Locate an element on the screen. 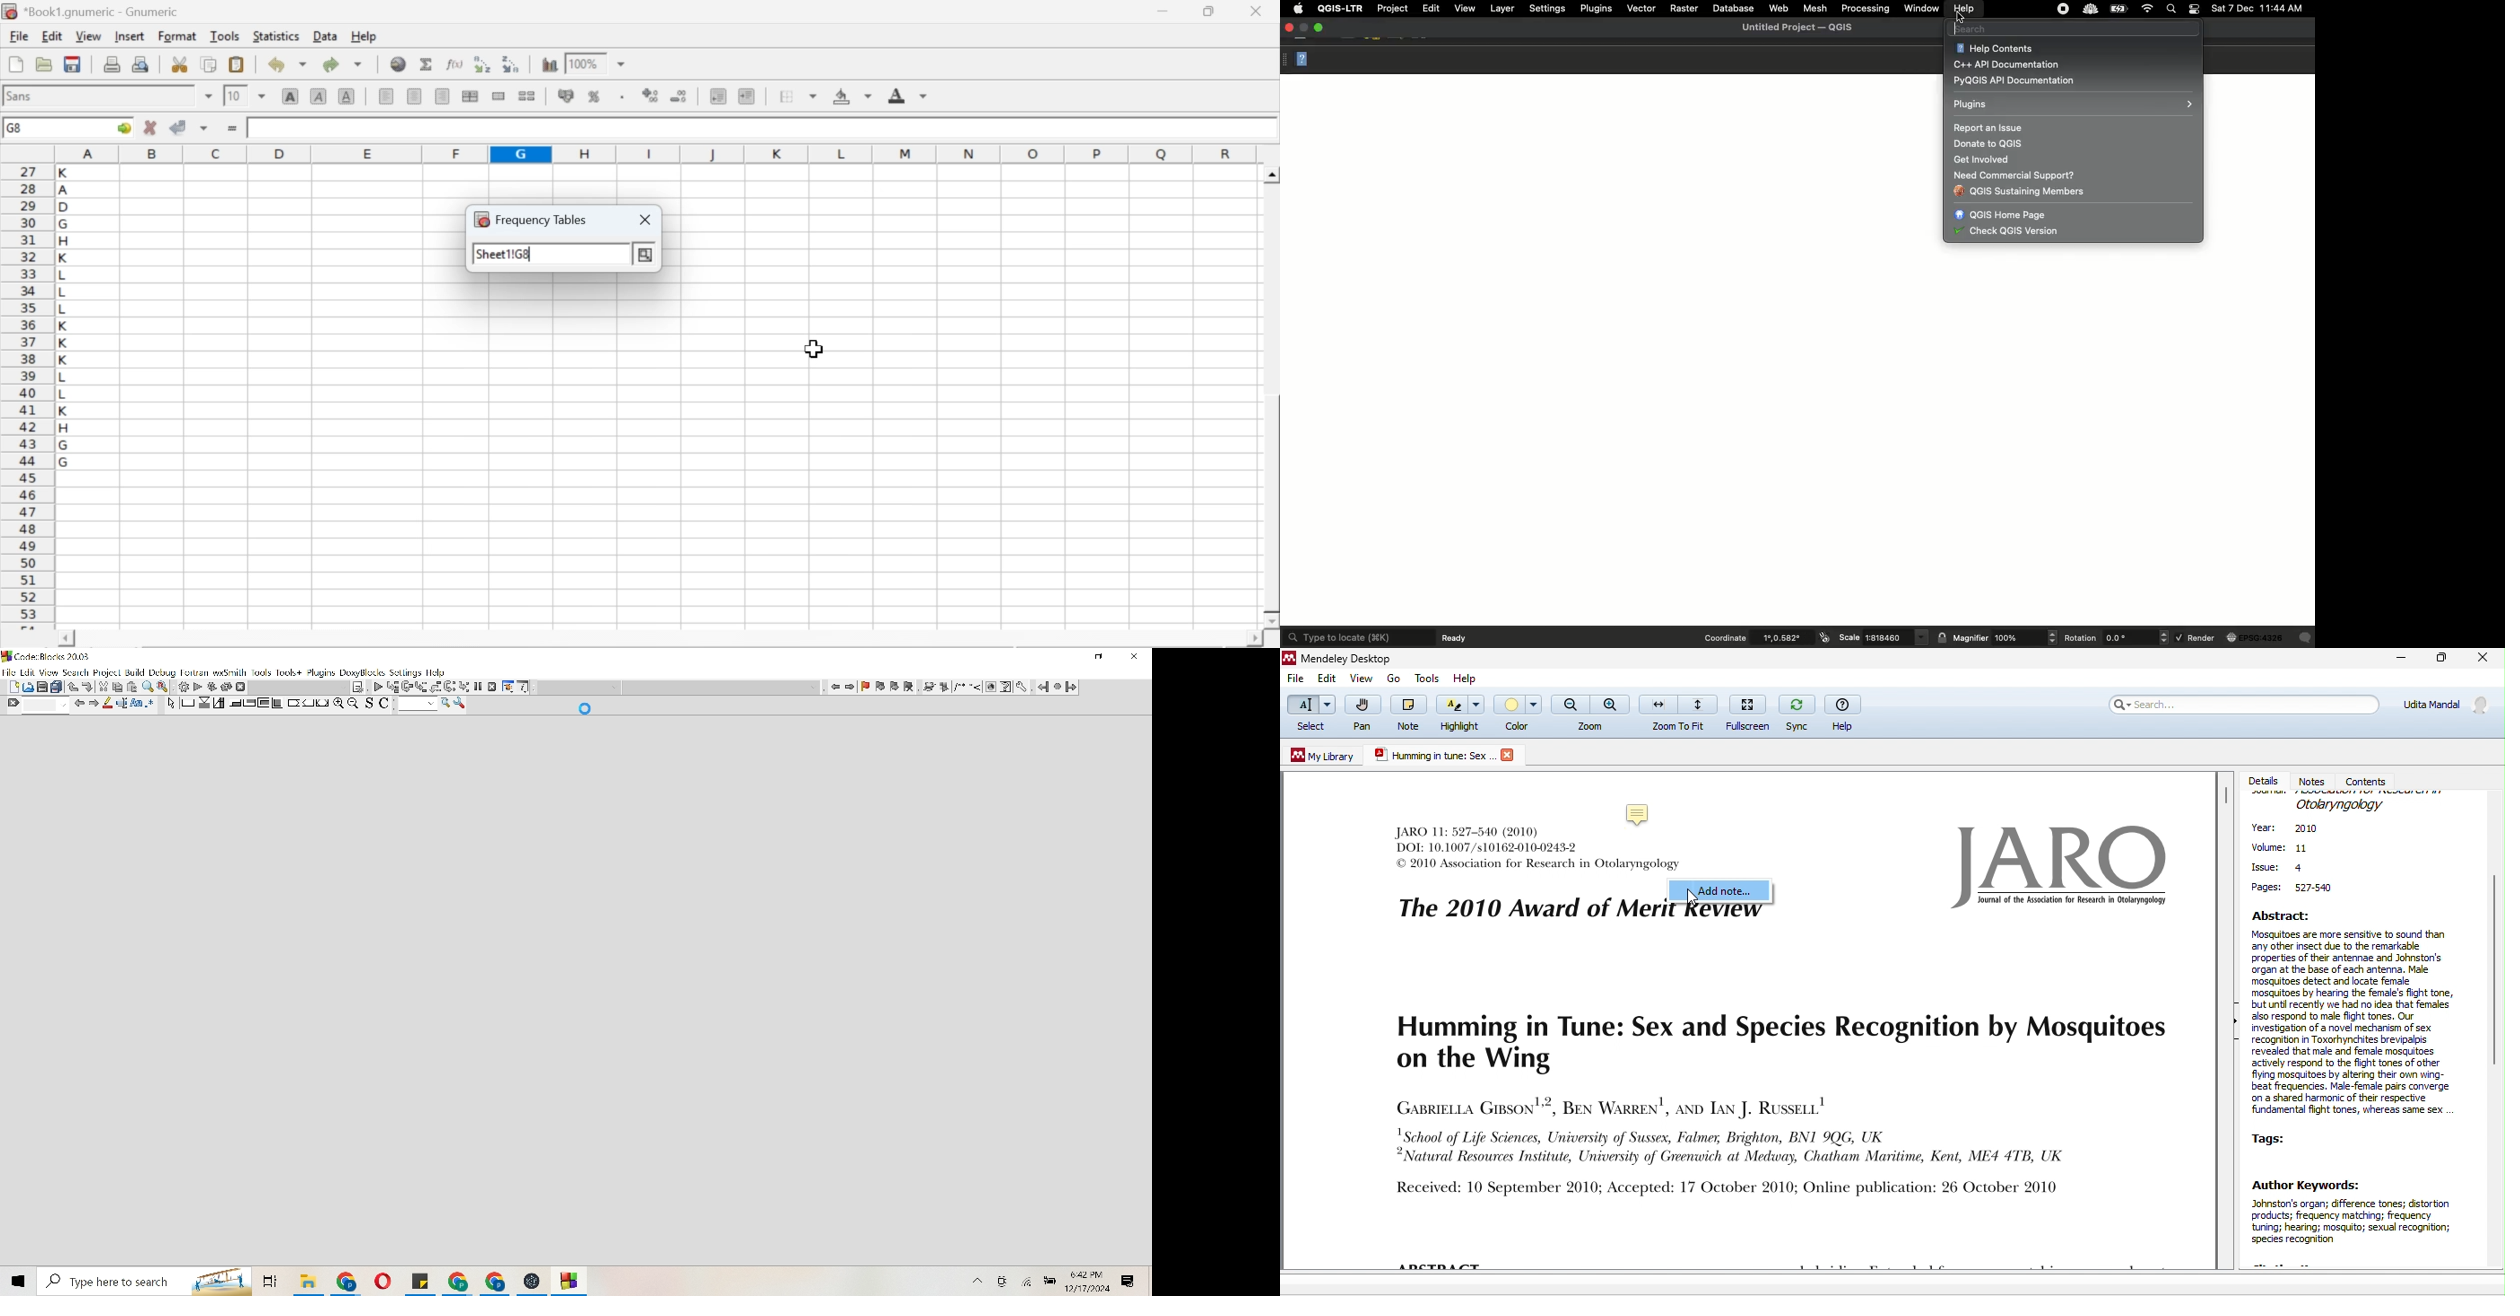 This screenshot has height=1316, width=2520. Raster is located at coordinates (1685, 7).